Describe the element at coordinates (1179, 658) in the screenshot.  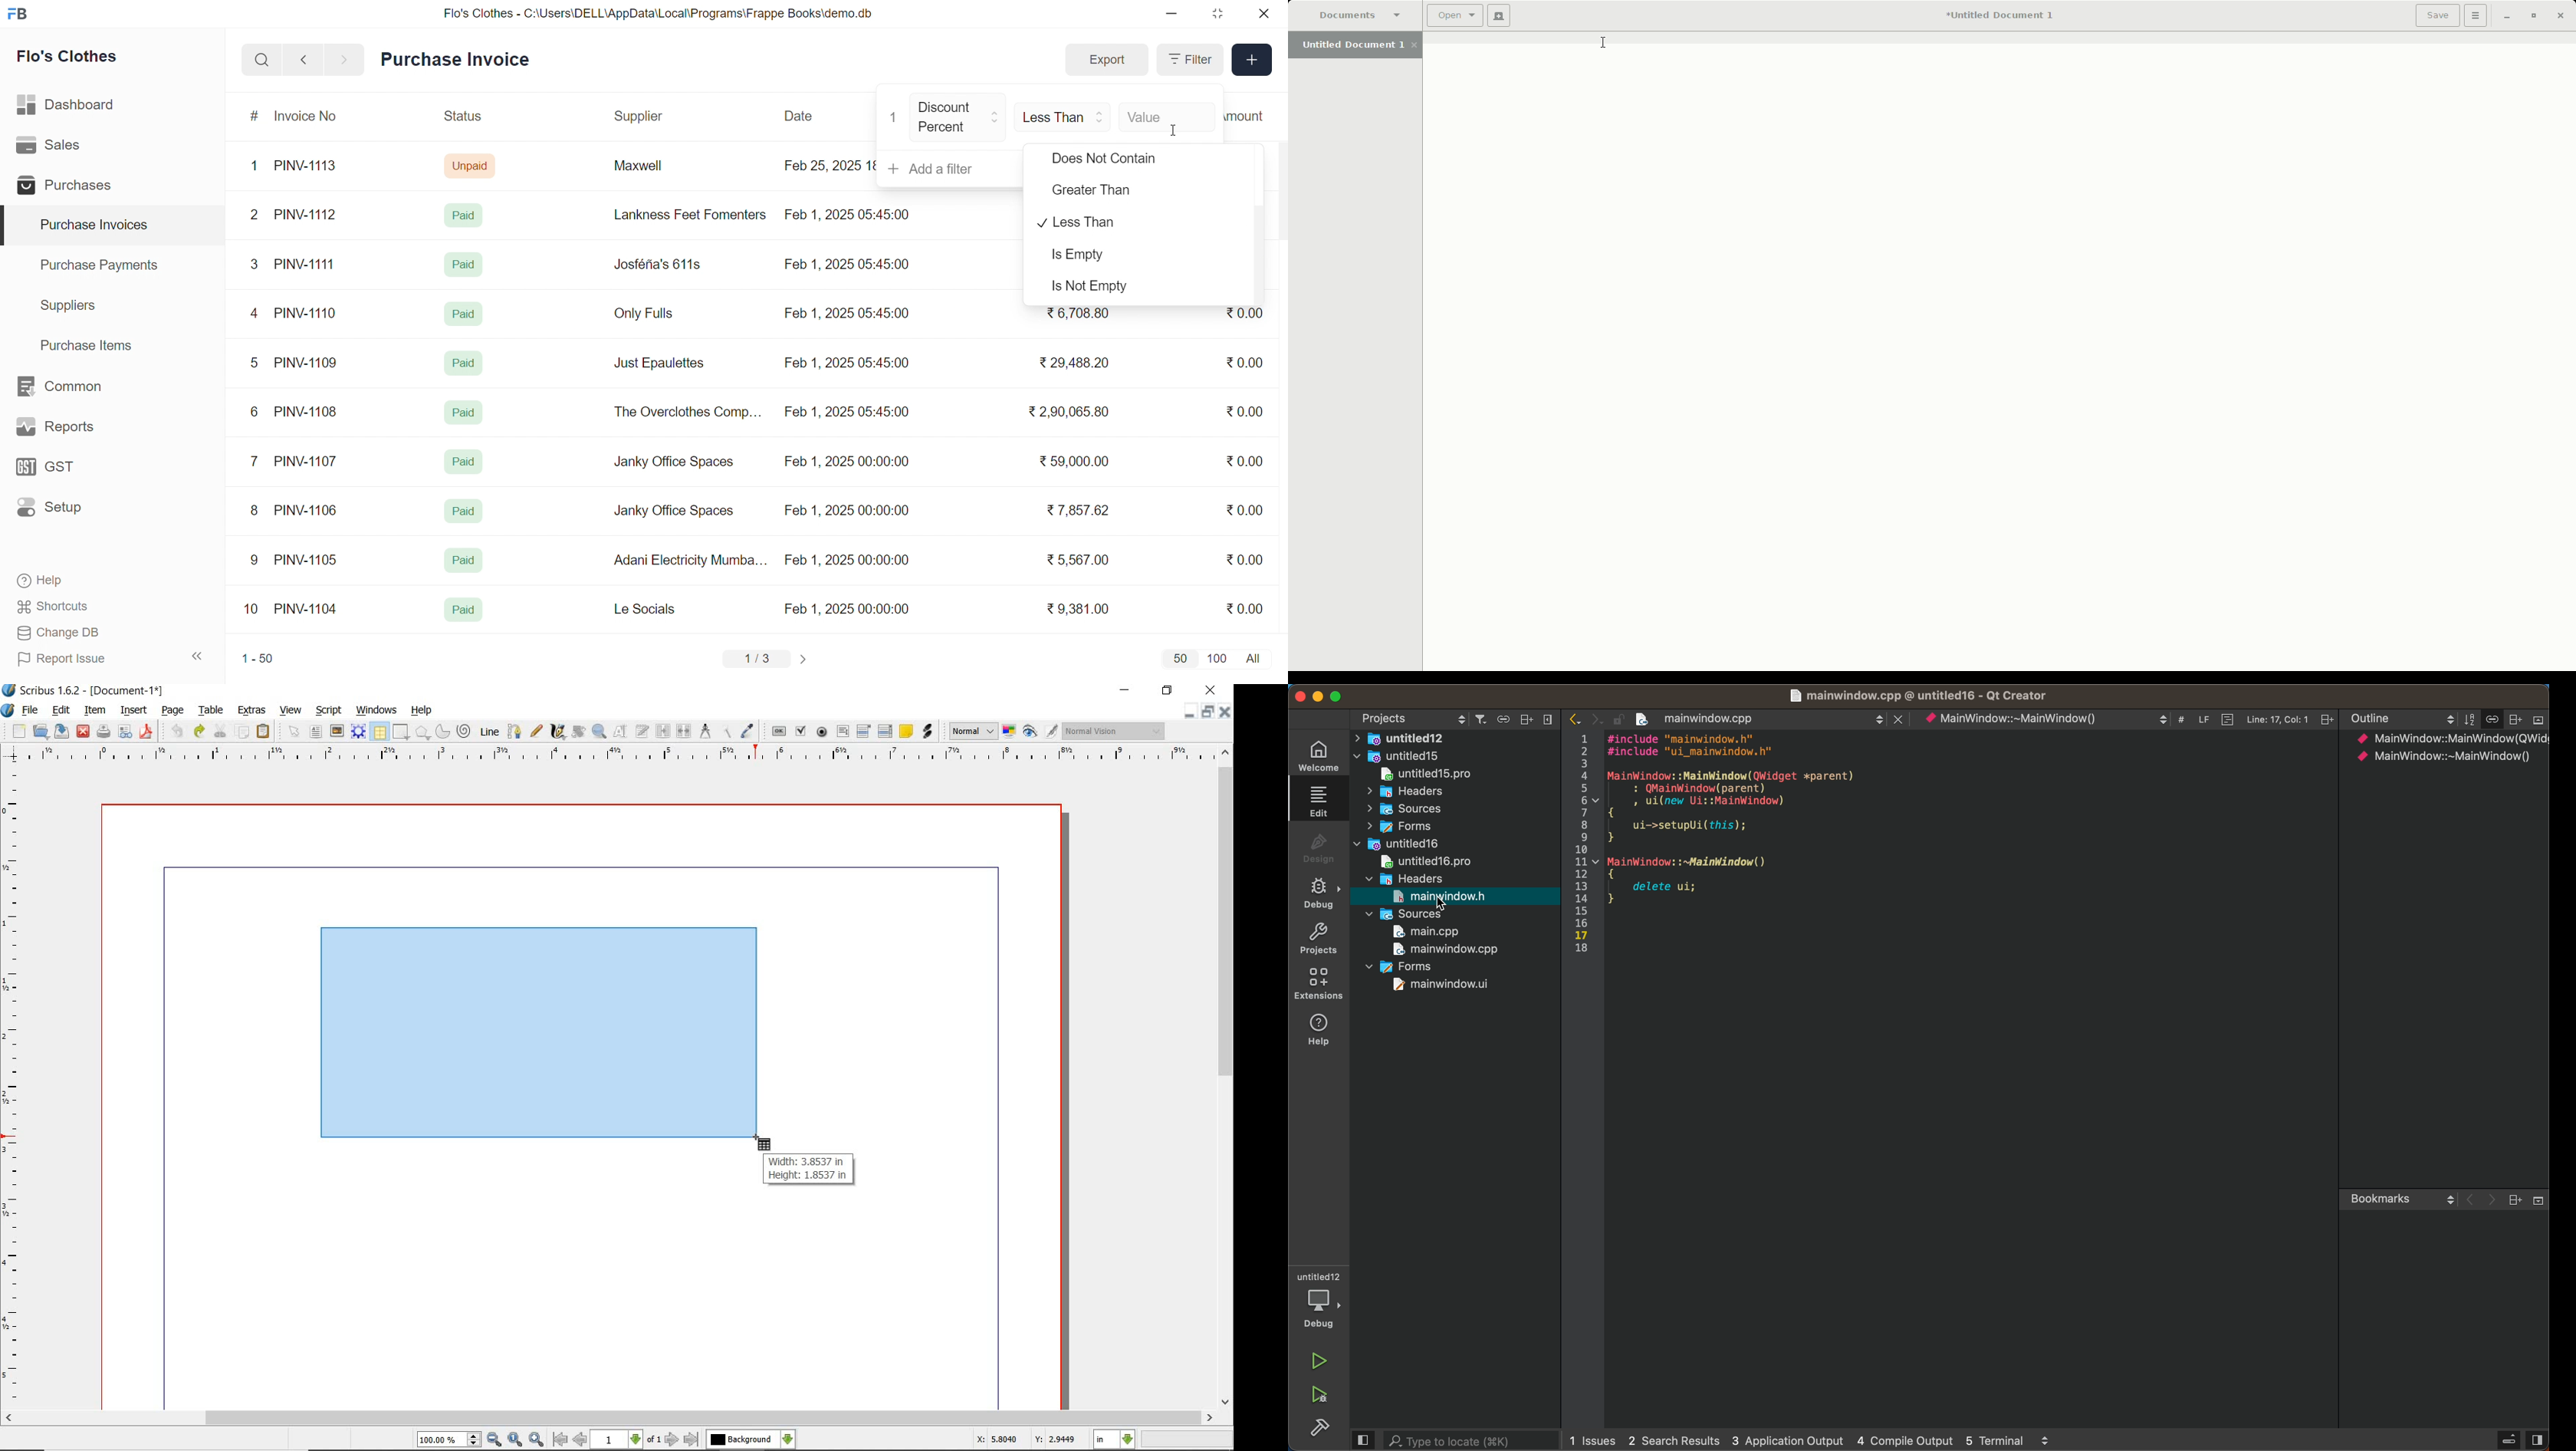
I see `50` at that location.